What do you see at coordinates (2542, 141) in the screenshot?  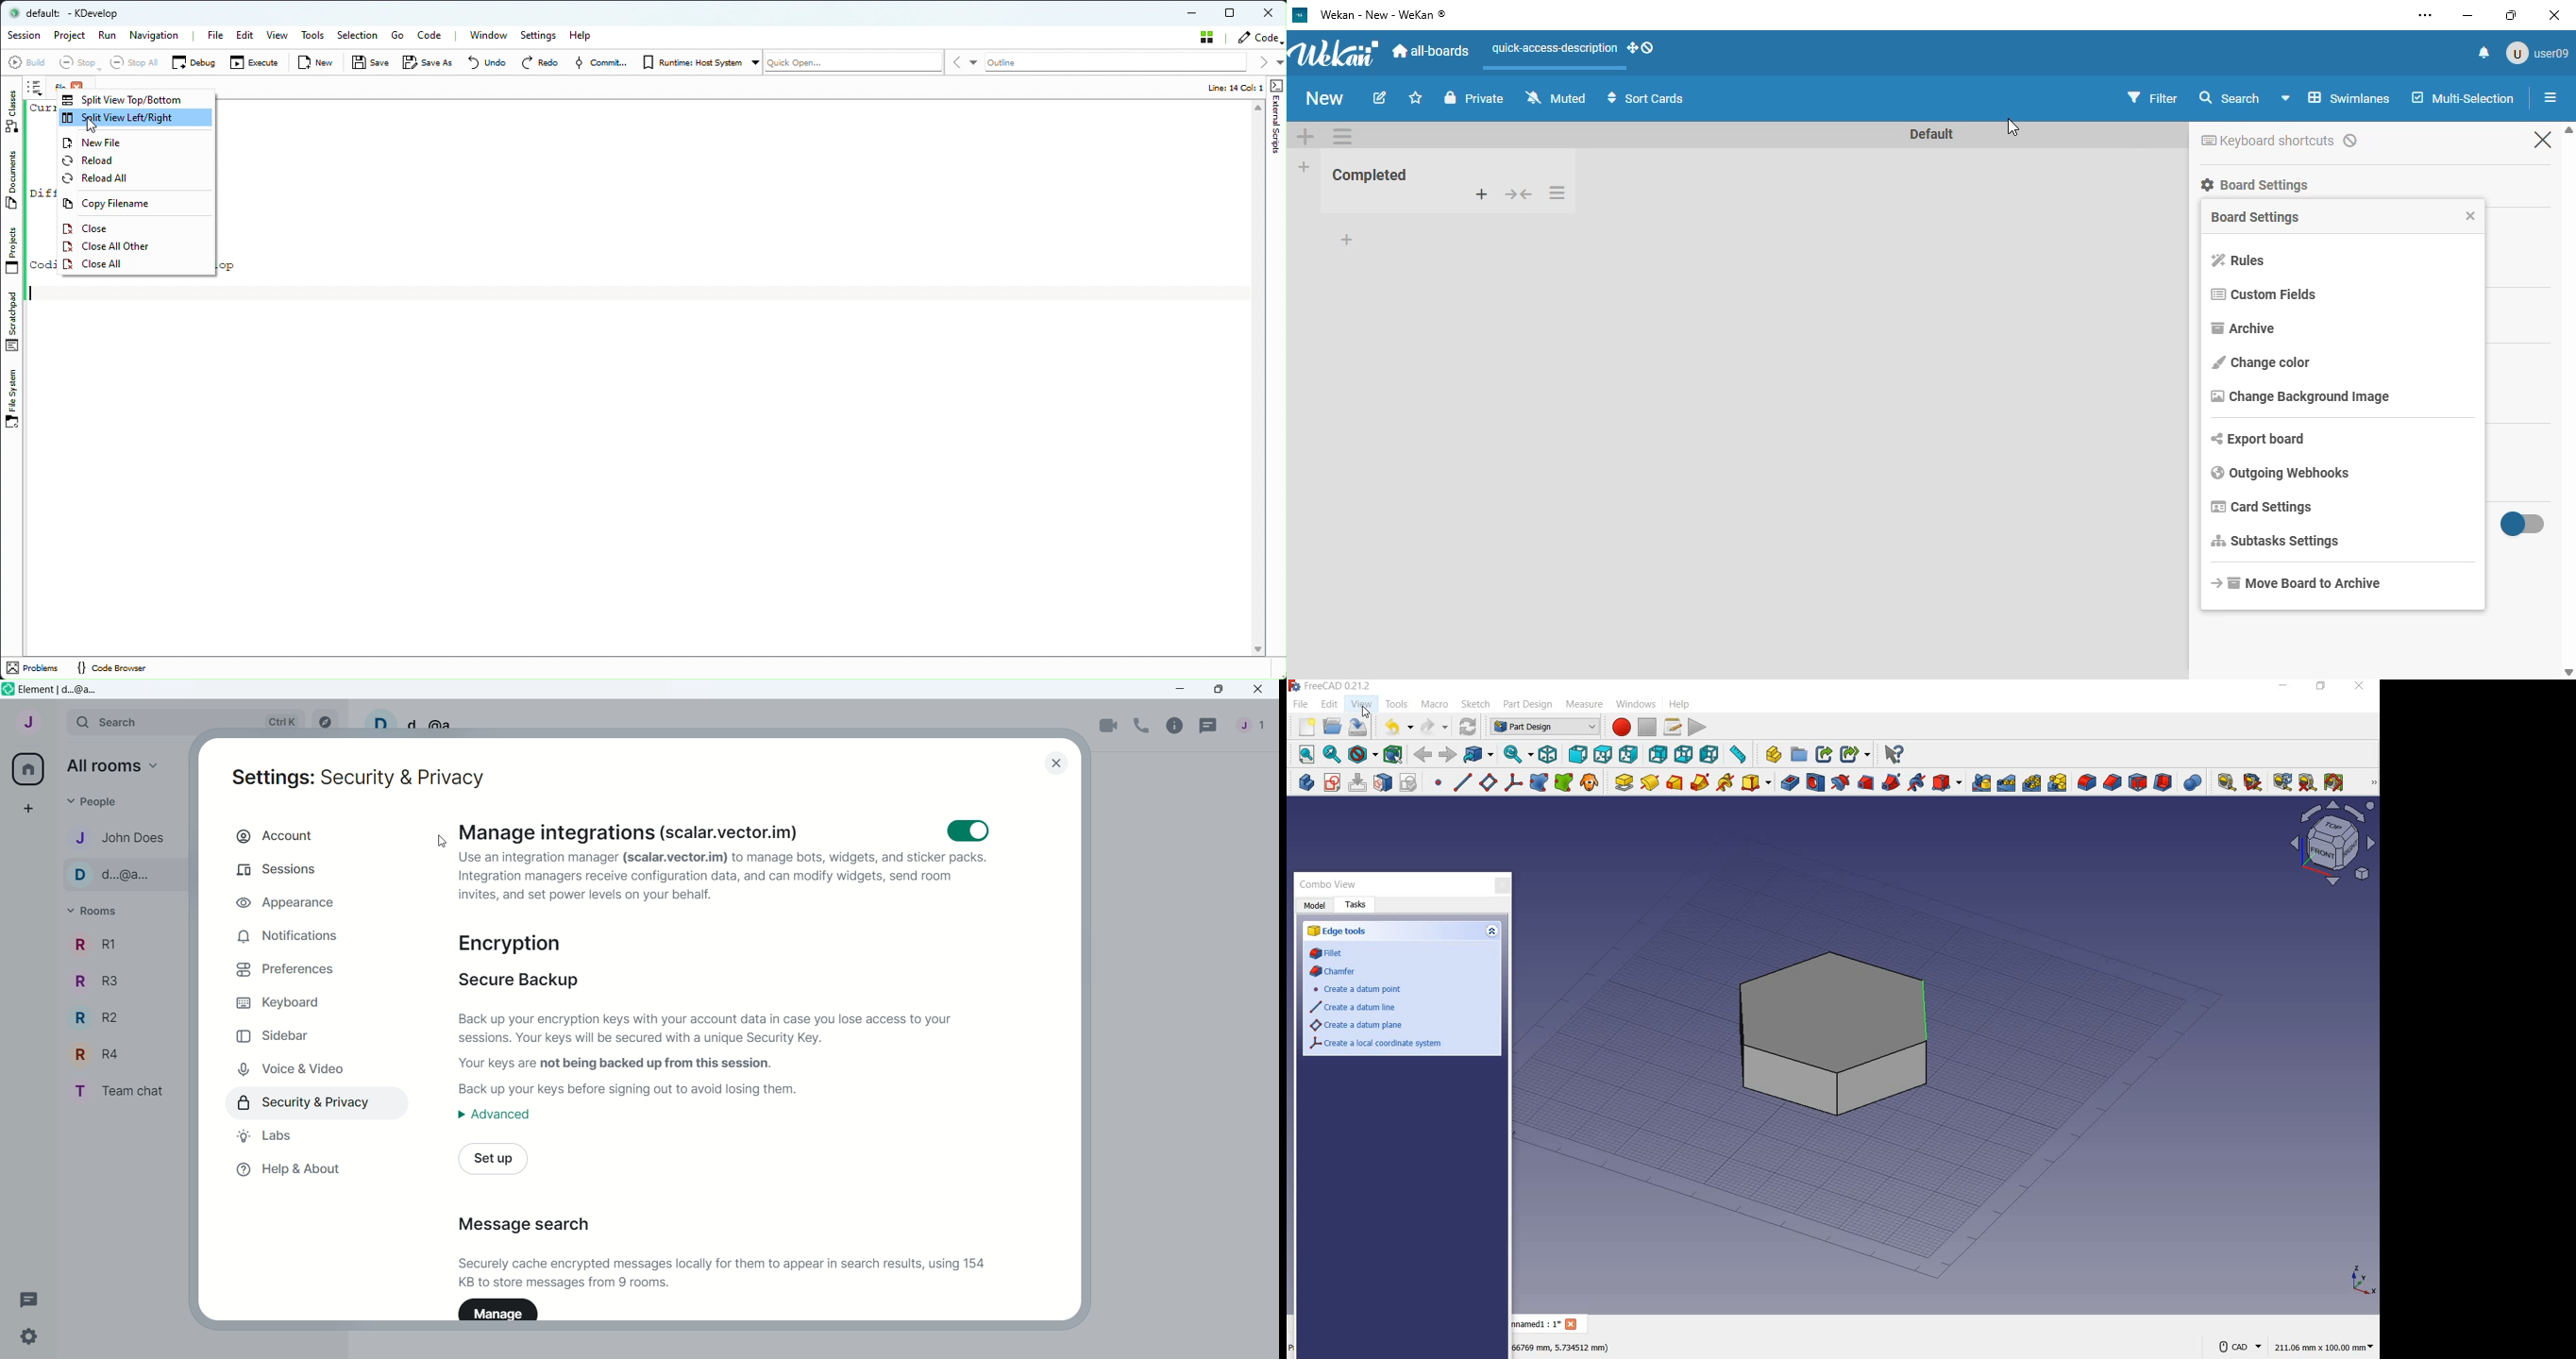 I see `close` at bounding box center [2542, 141].